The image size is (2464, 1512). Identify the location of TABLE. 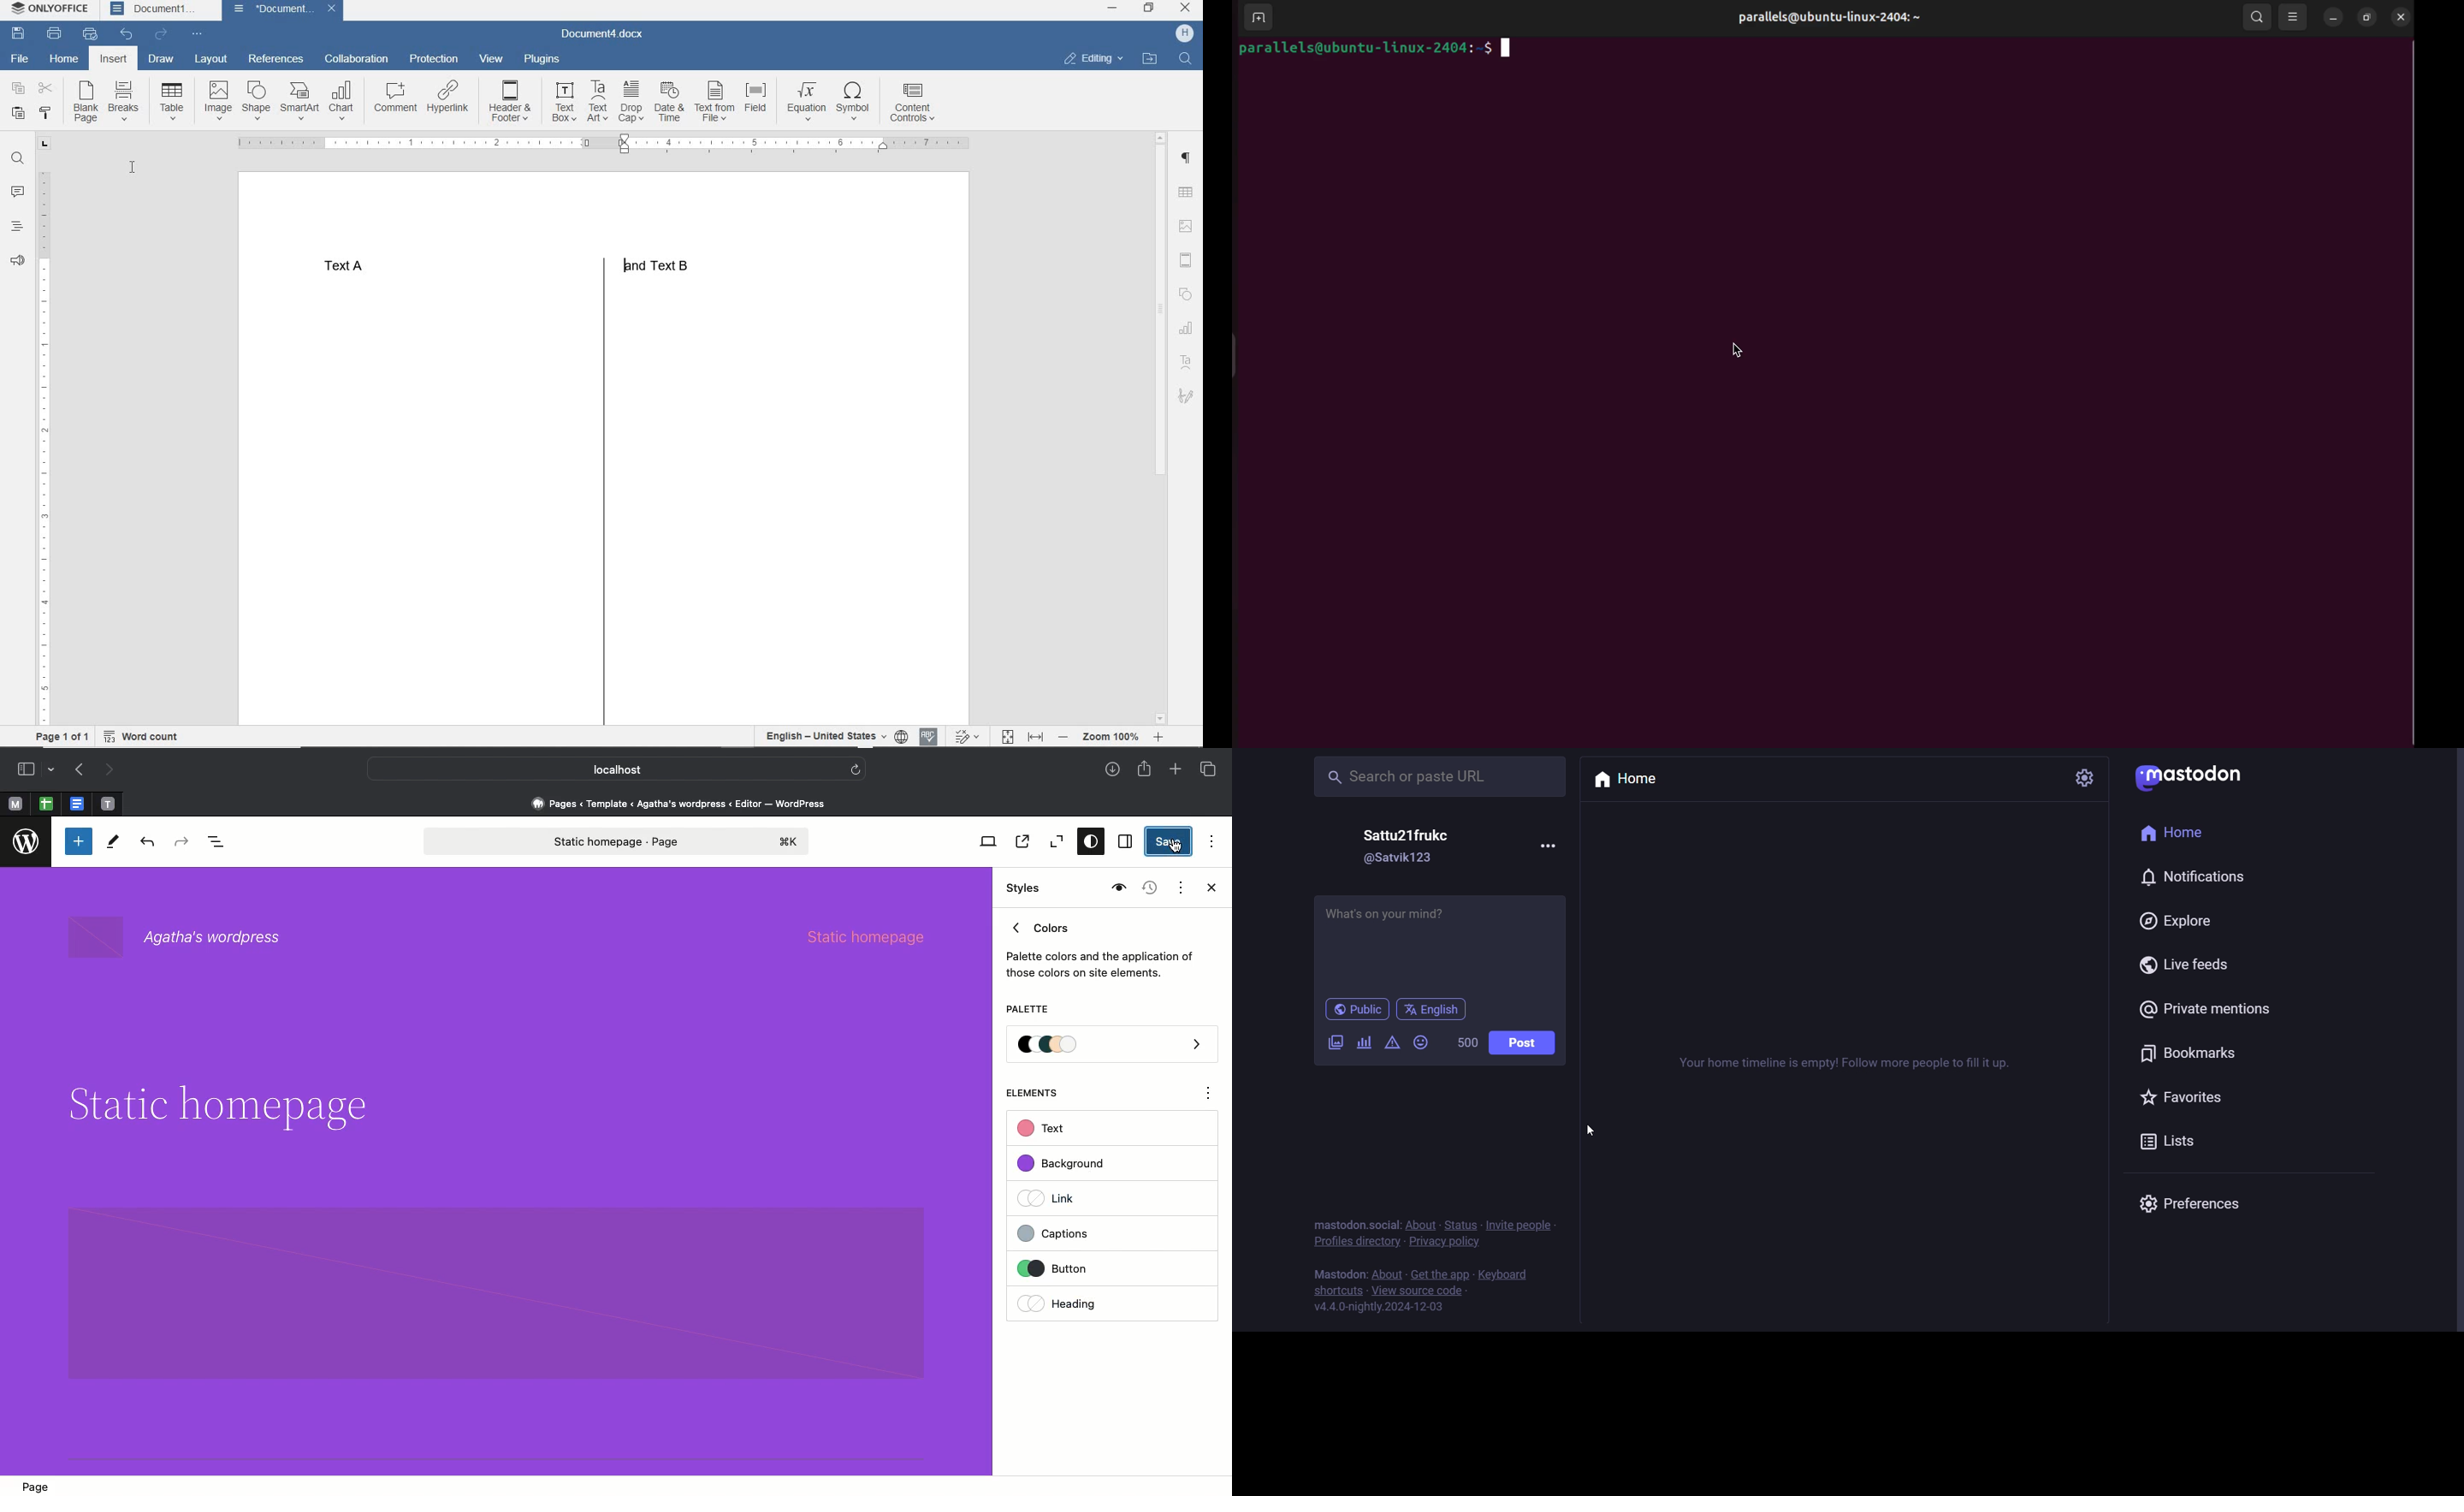
(171, 105).